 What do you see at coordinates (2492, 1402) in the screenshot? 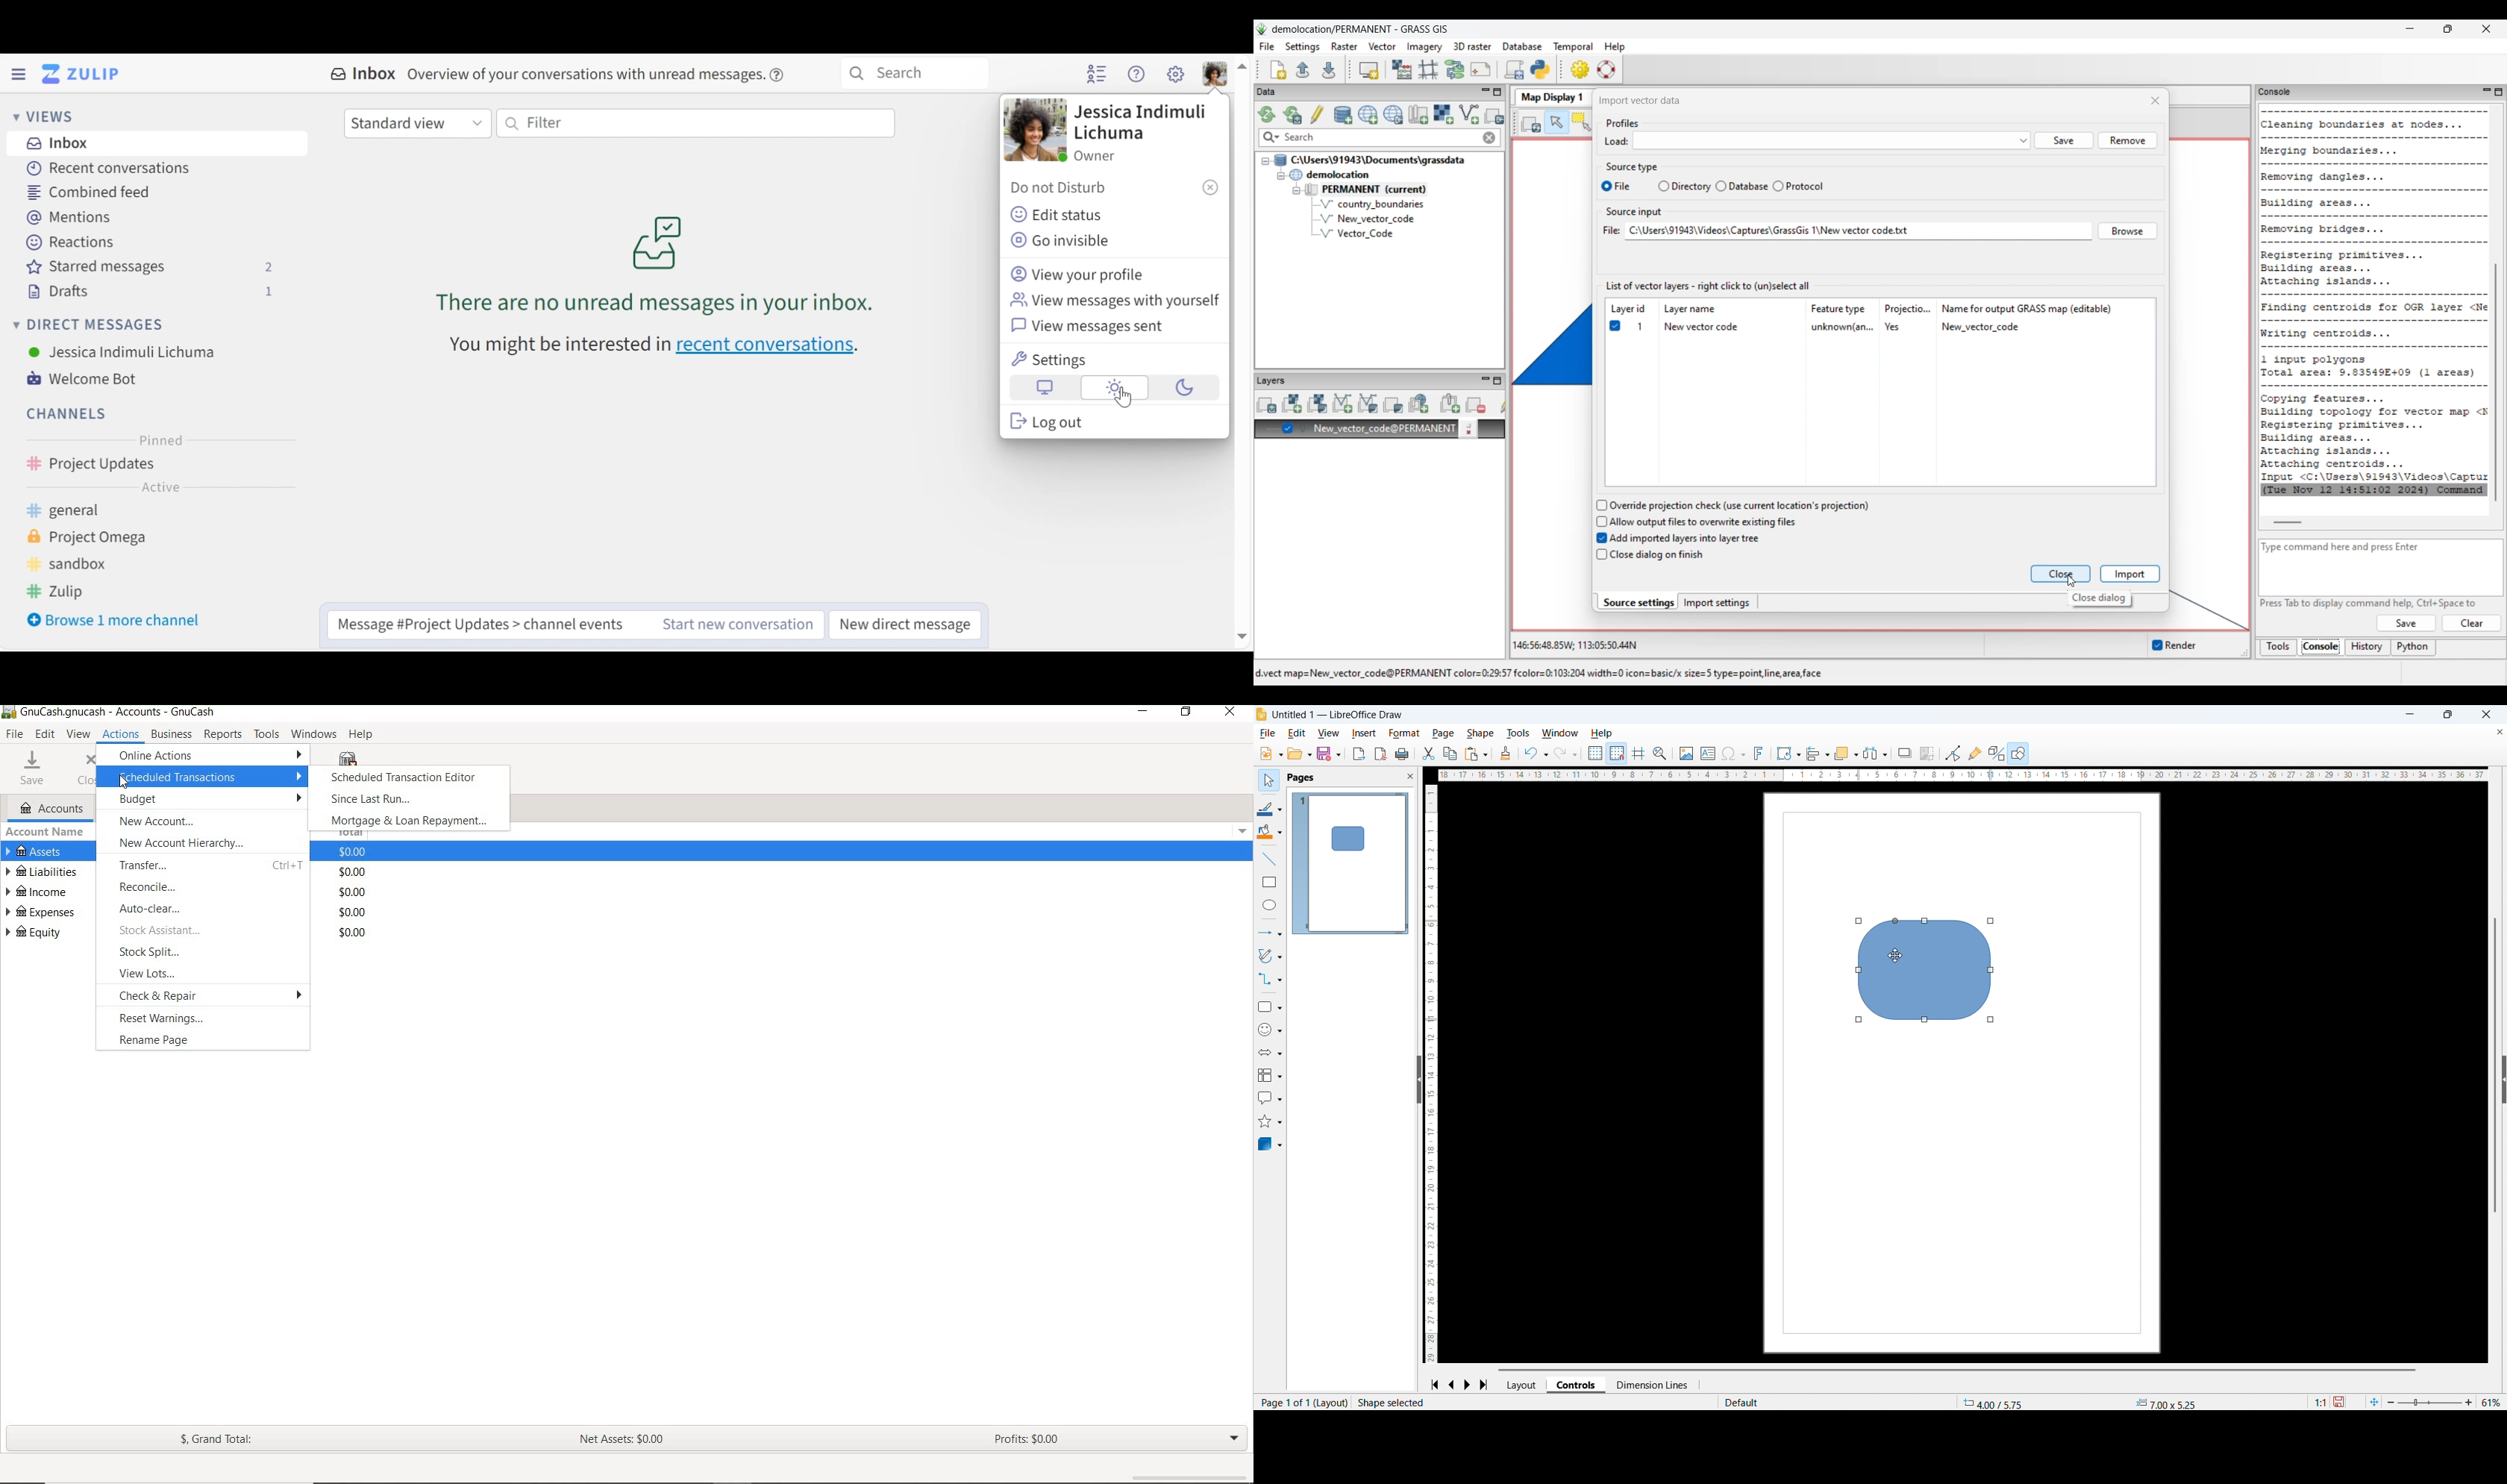
I see `61%` at bounding box center [2492, 1402].